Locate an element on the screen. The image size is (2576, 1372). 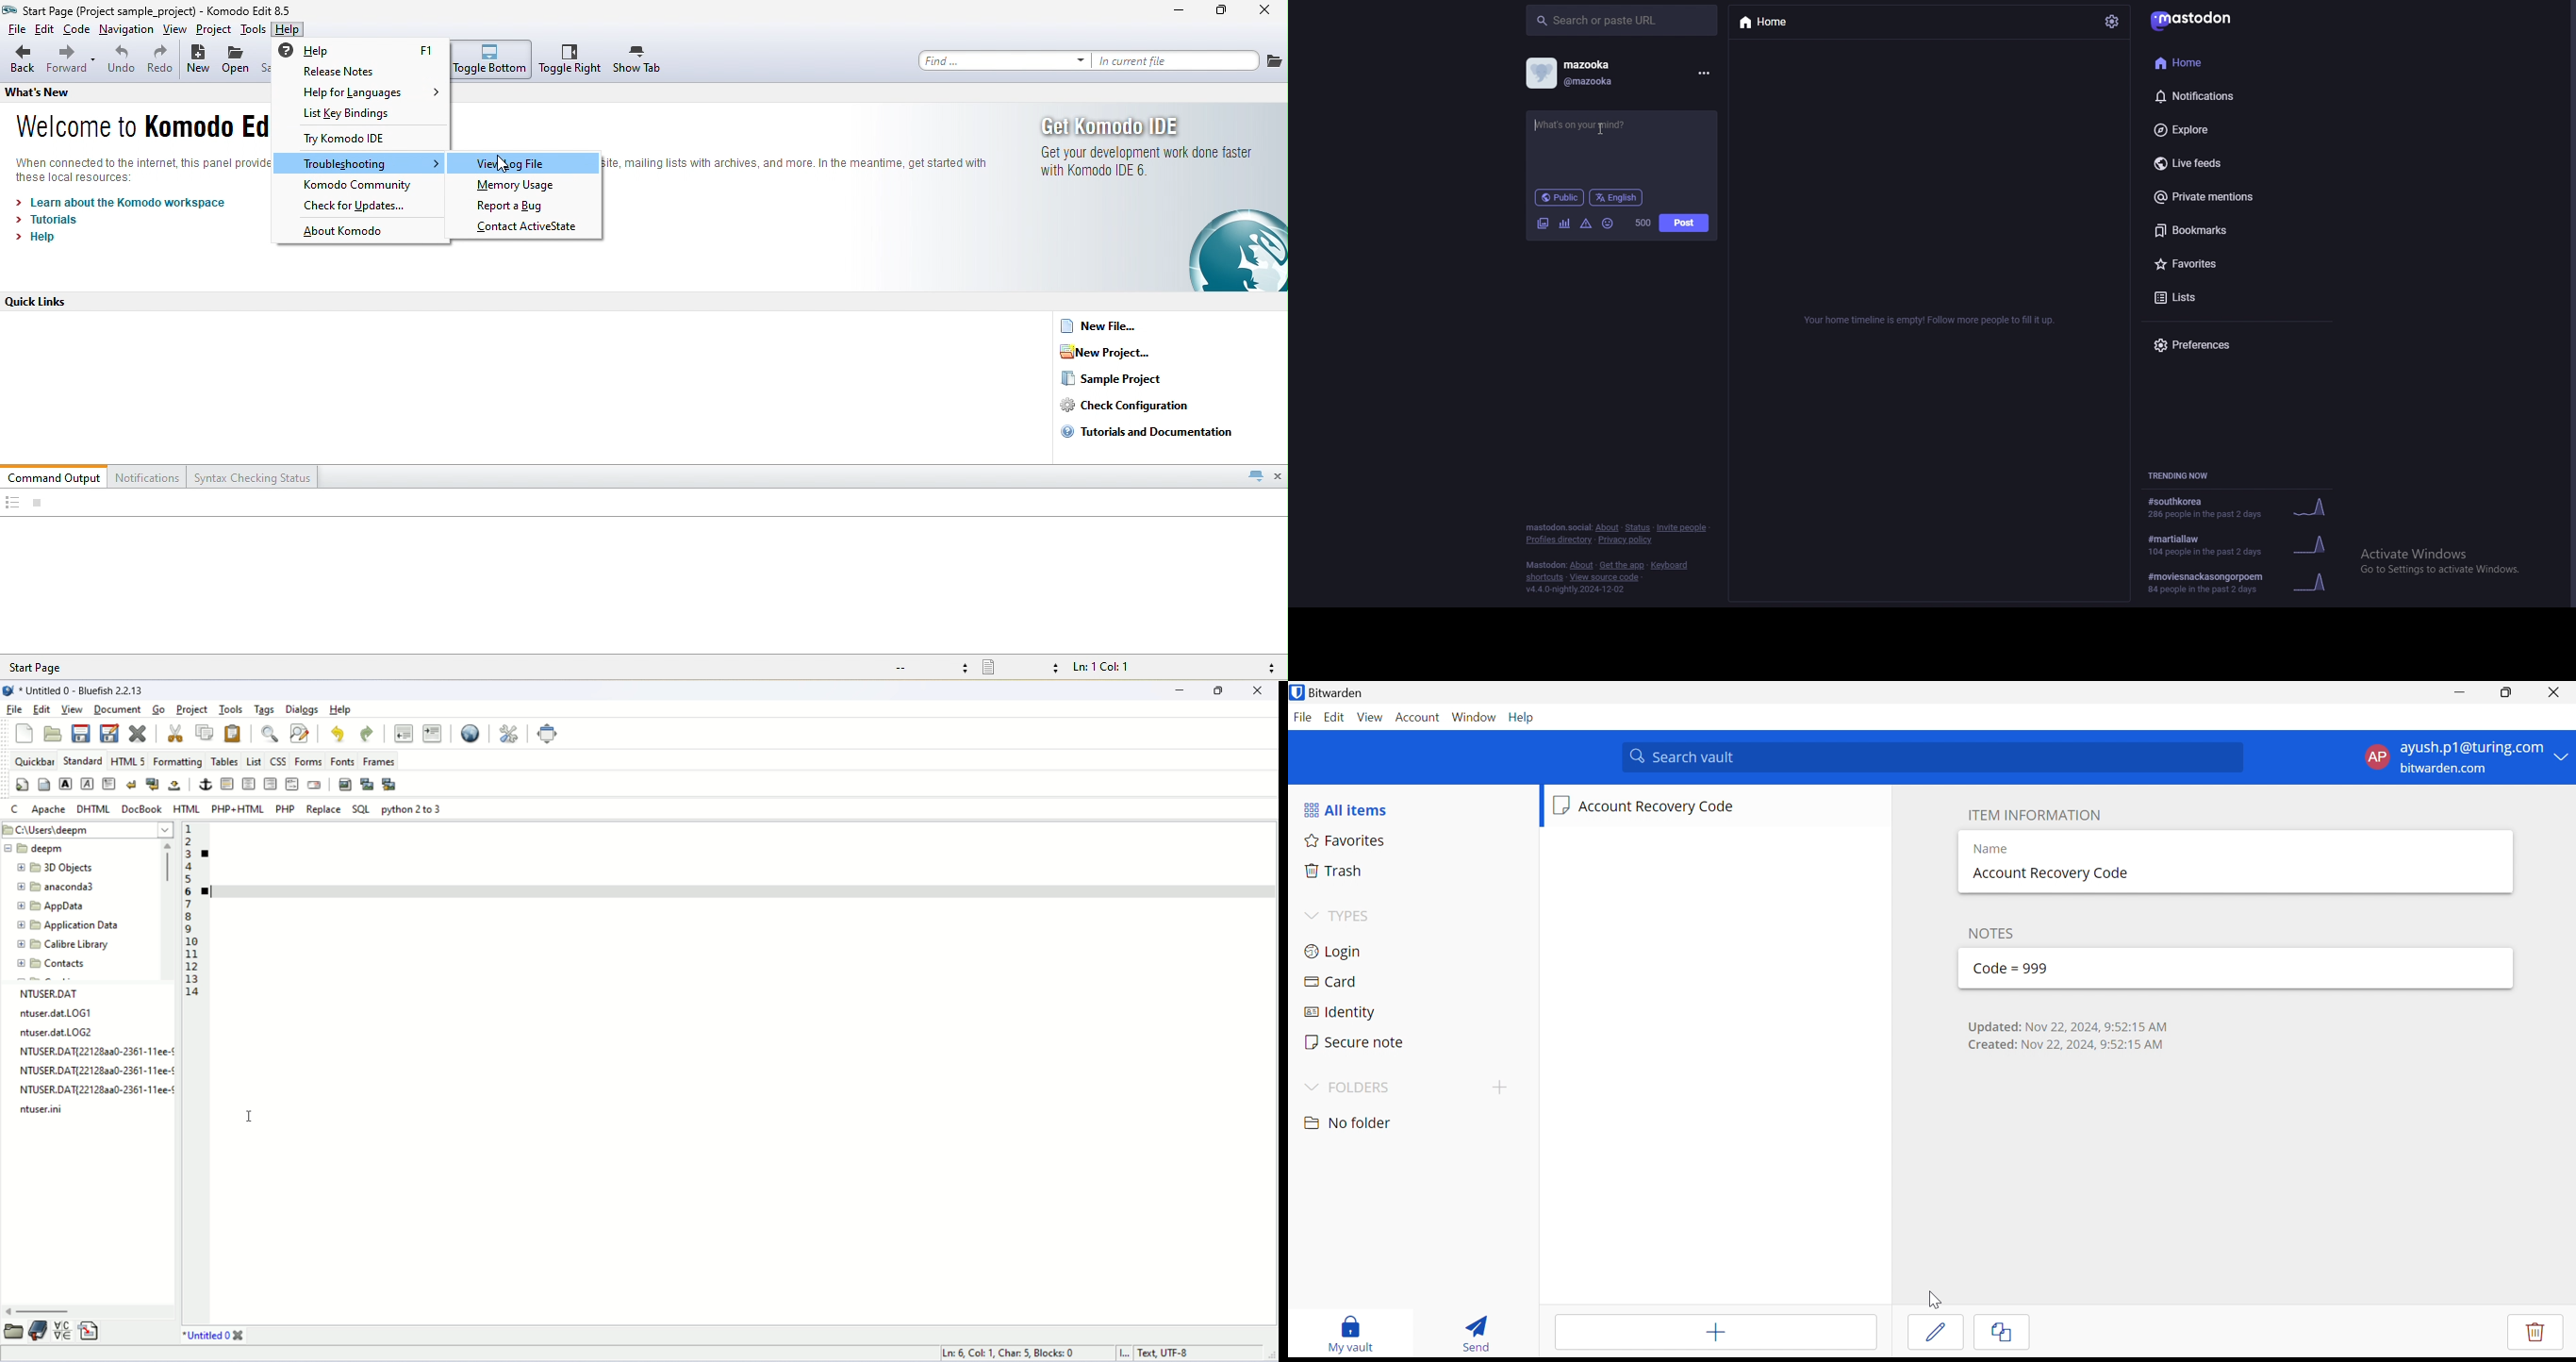
trending is located at coordinates (2236, 583).